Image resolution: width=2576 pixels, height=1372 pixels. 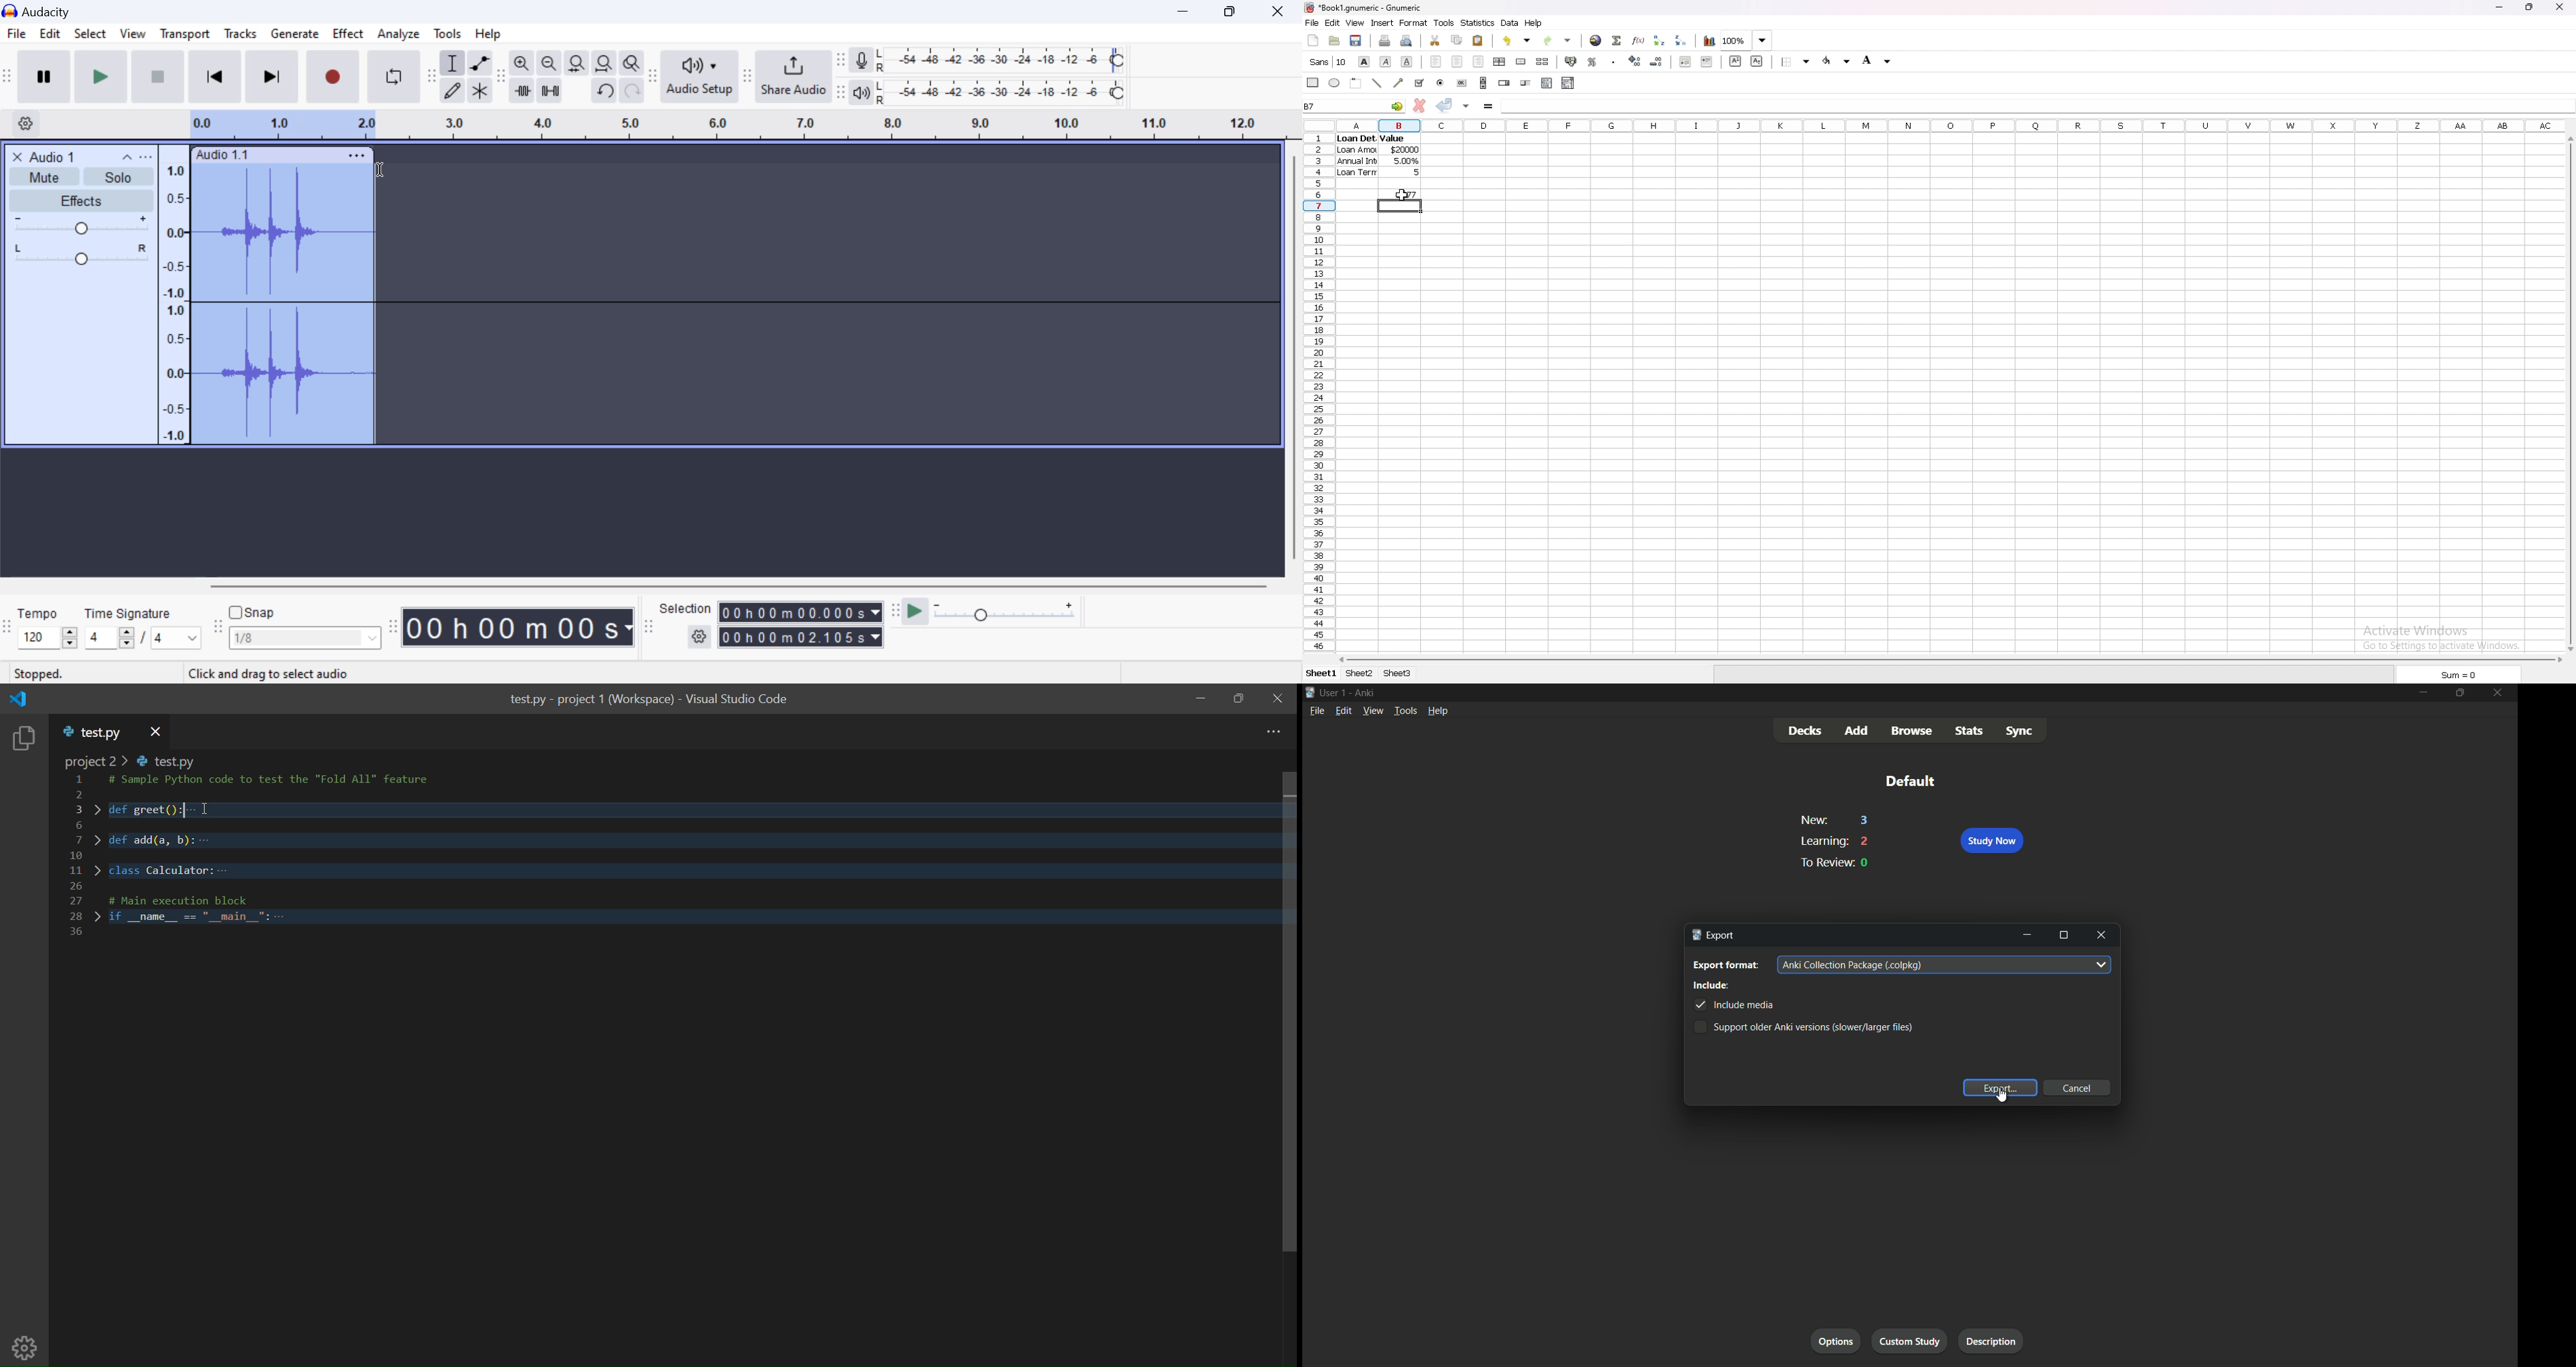 What do you see at coordinates (550, 92) in the screenshot?
I see `silence audio selection` at bounding box center [550, 92].